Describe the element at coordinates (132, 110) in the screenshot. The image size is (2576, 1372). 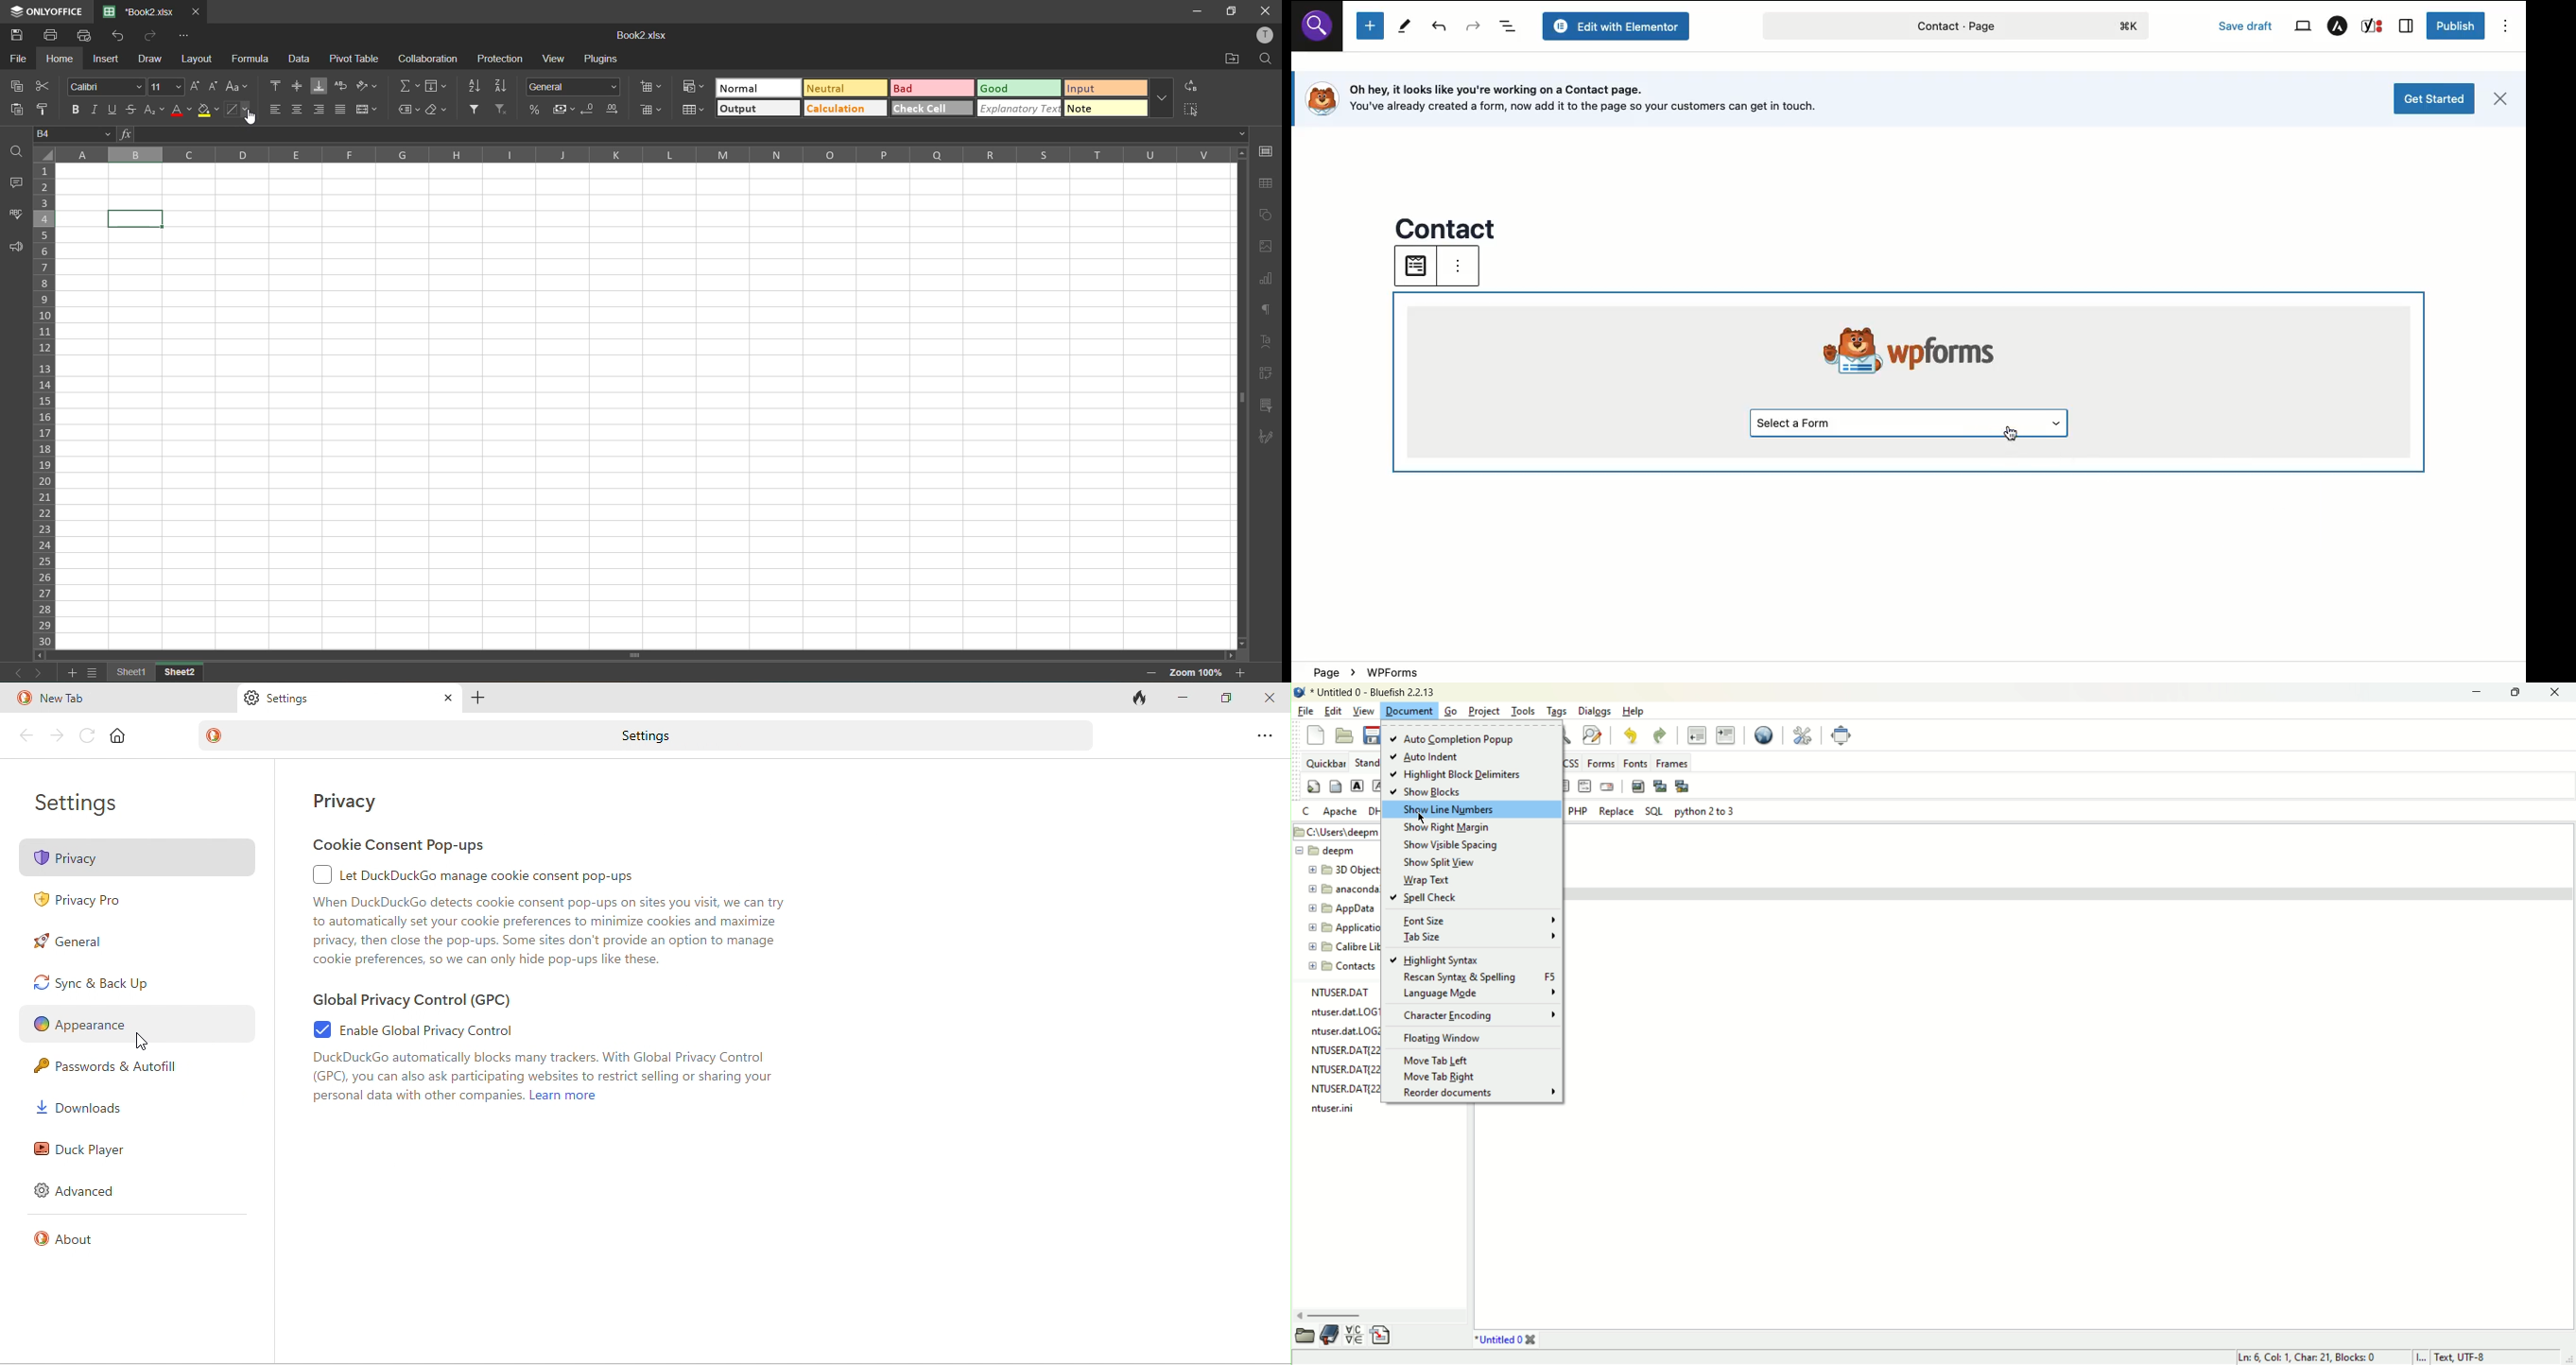
I see `strikethrough` at that location.